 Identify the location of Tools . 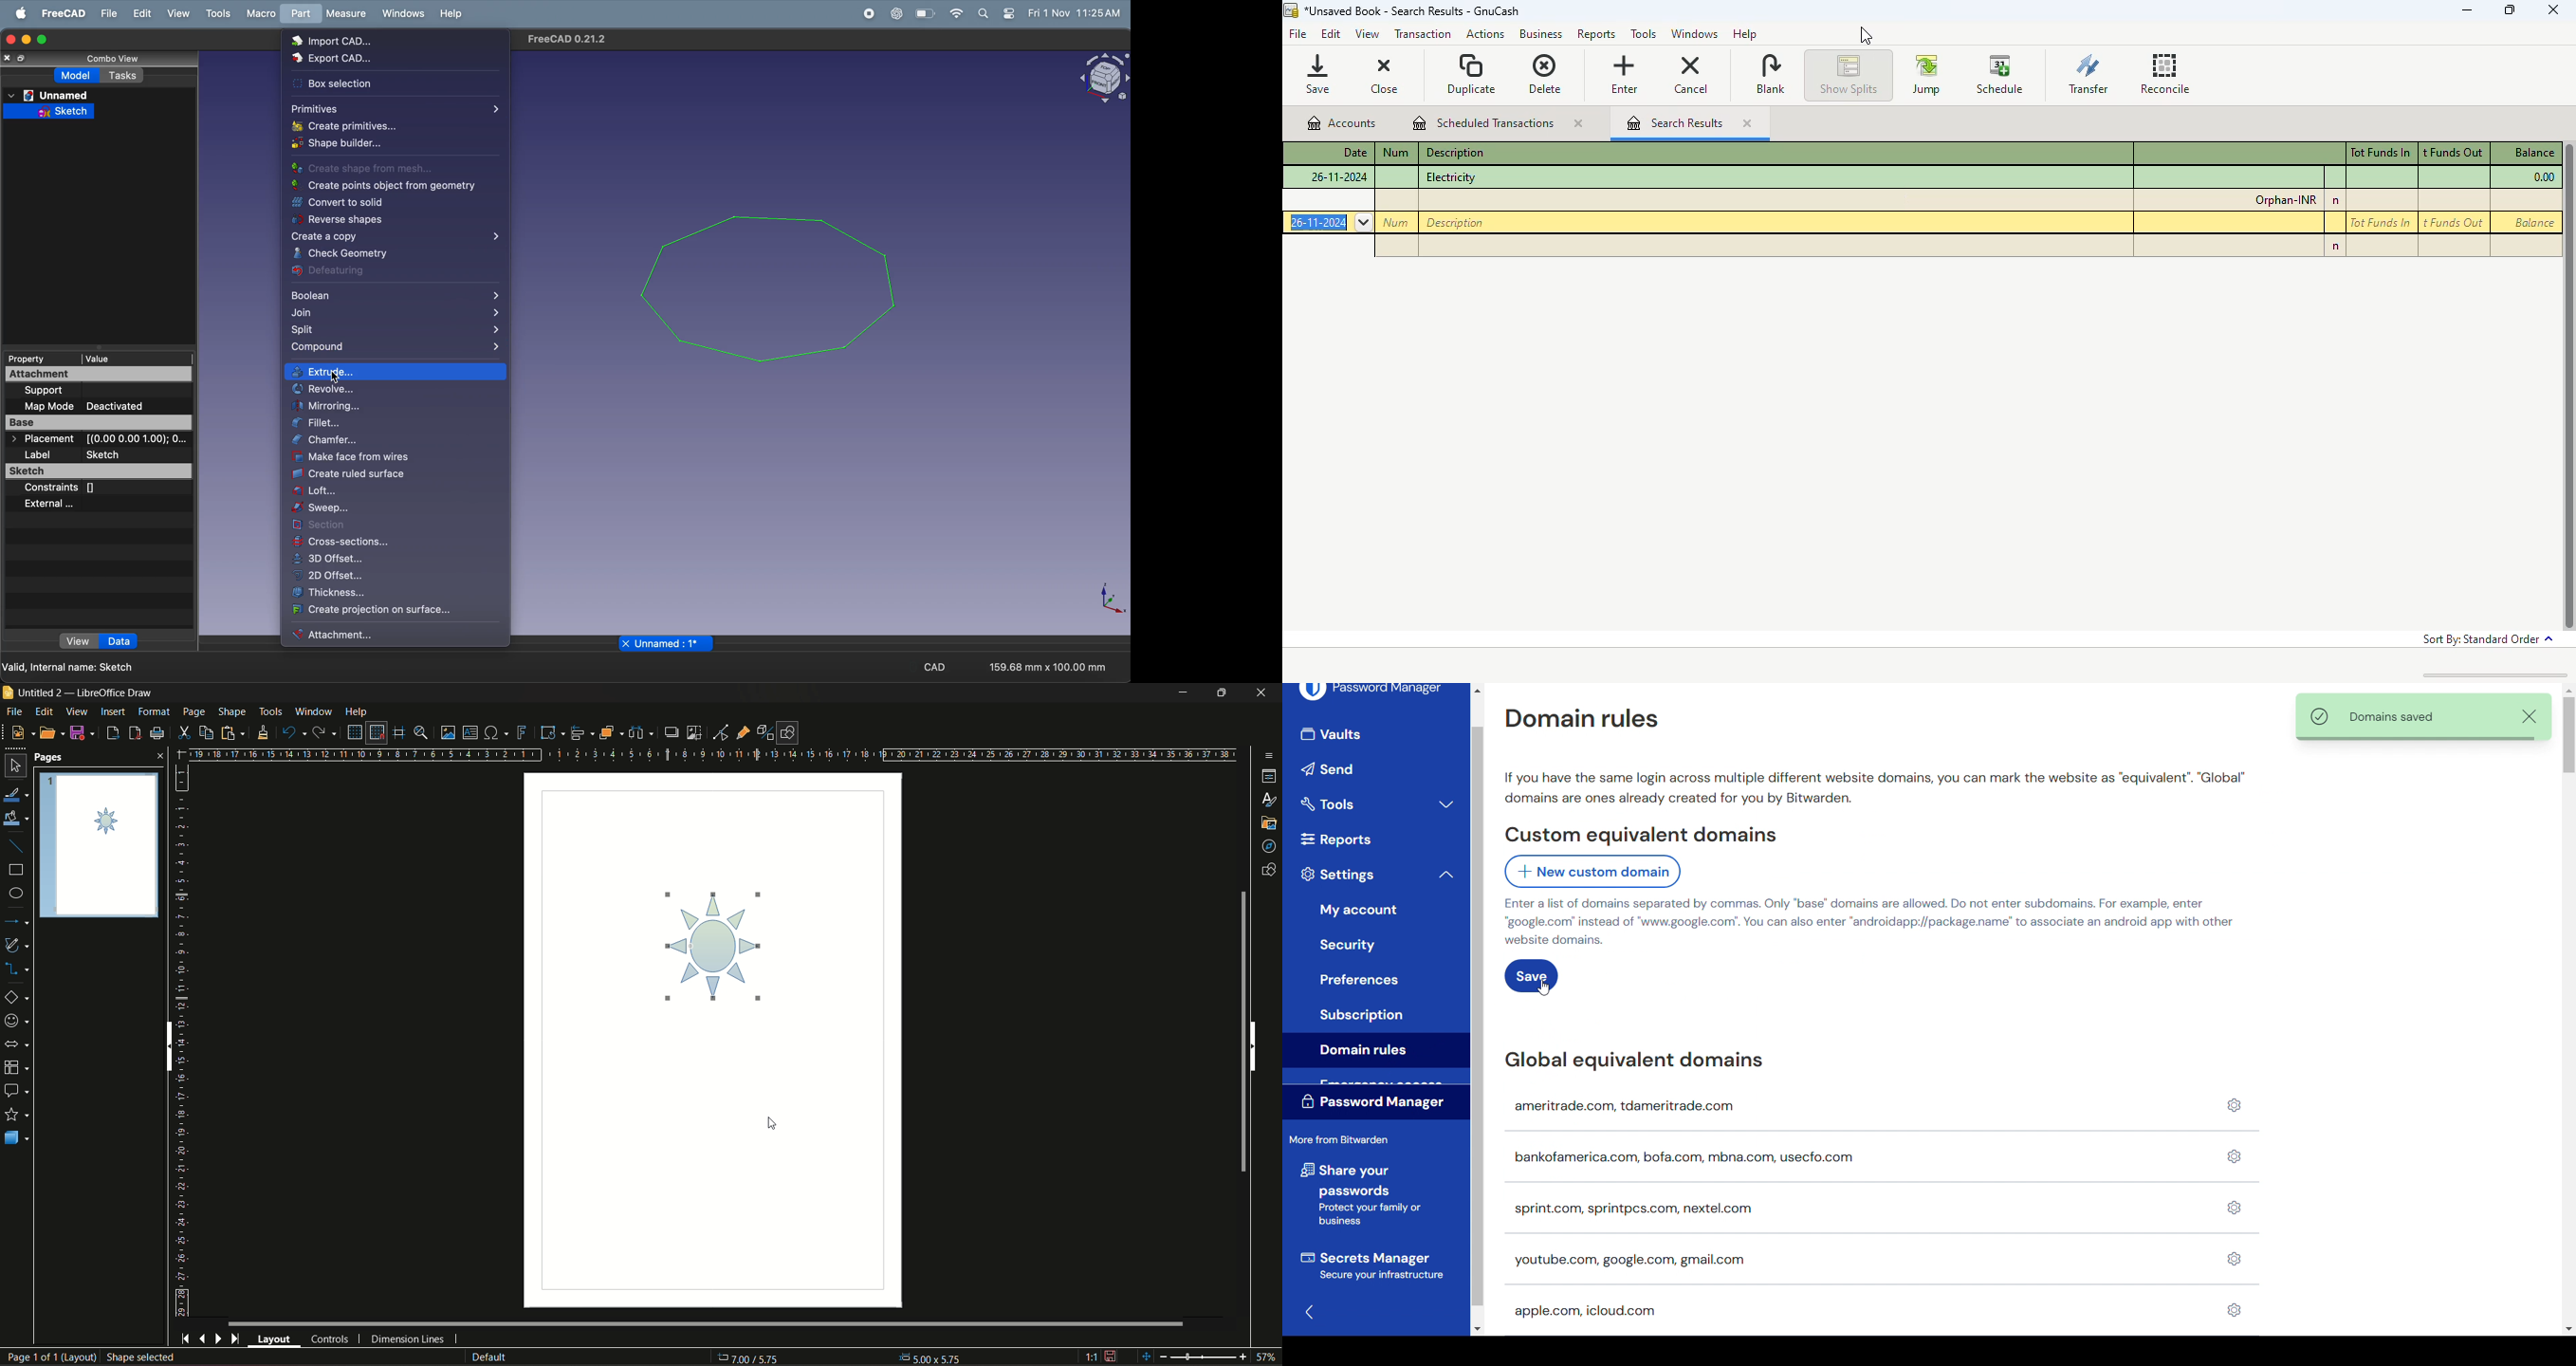
(1353, 803).